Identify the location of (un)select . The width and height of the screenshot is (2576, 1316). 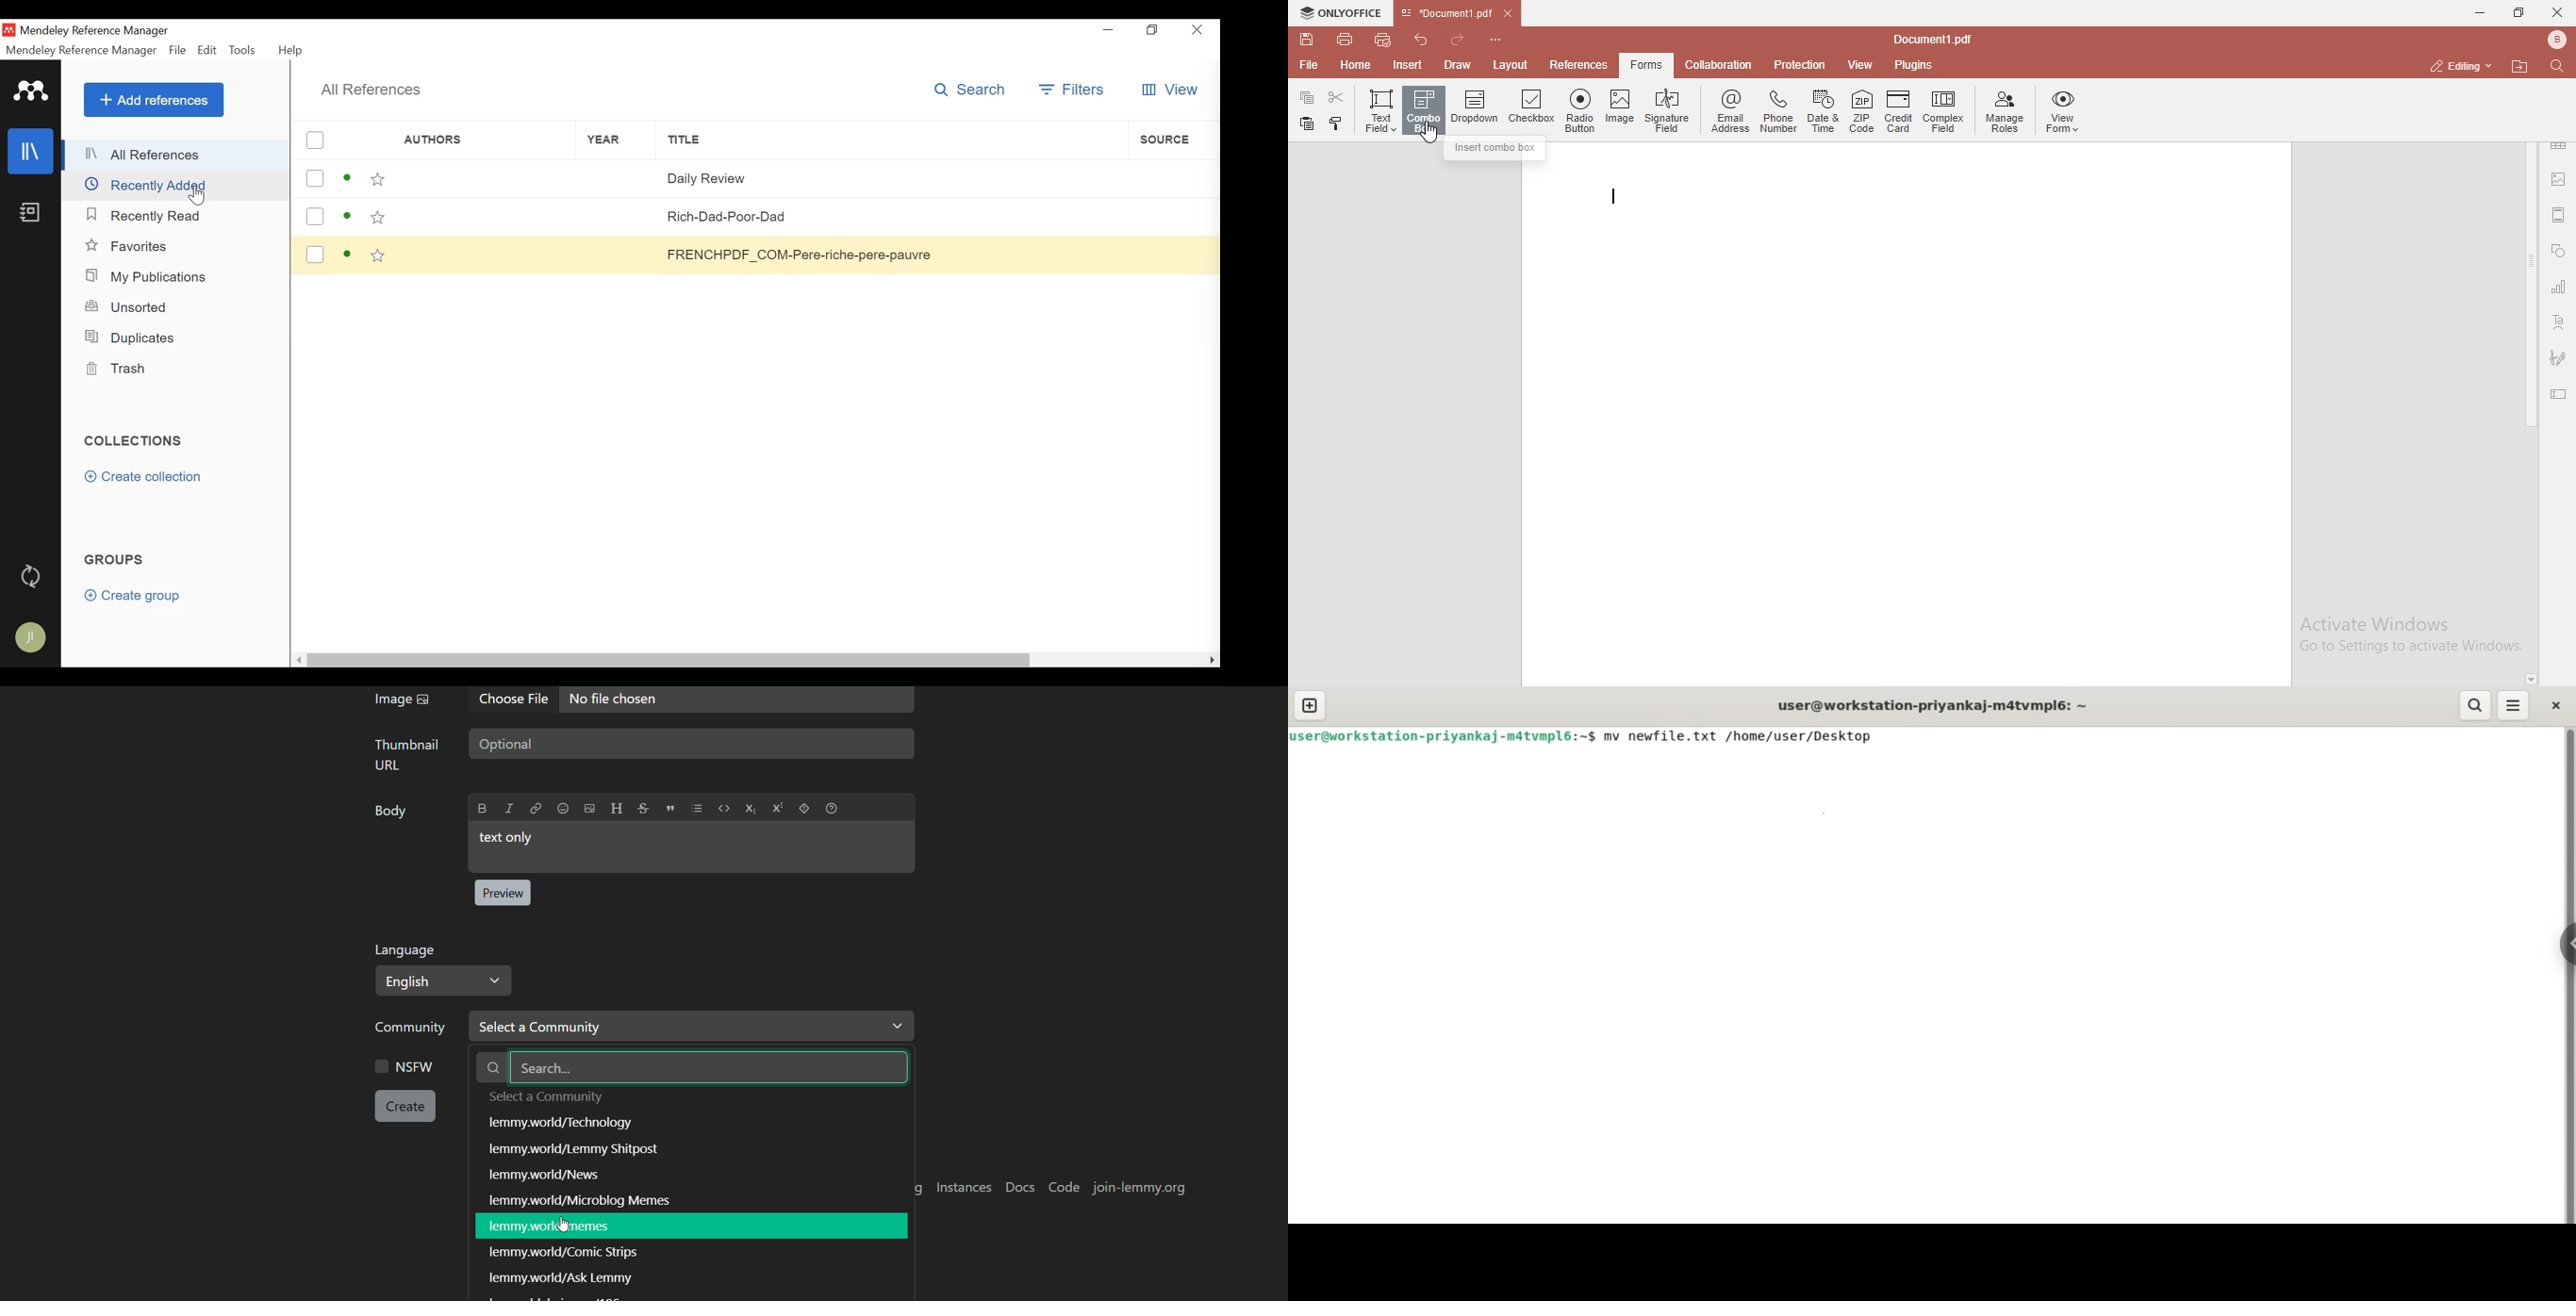
(315, 217).